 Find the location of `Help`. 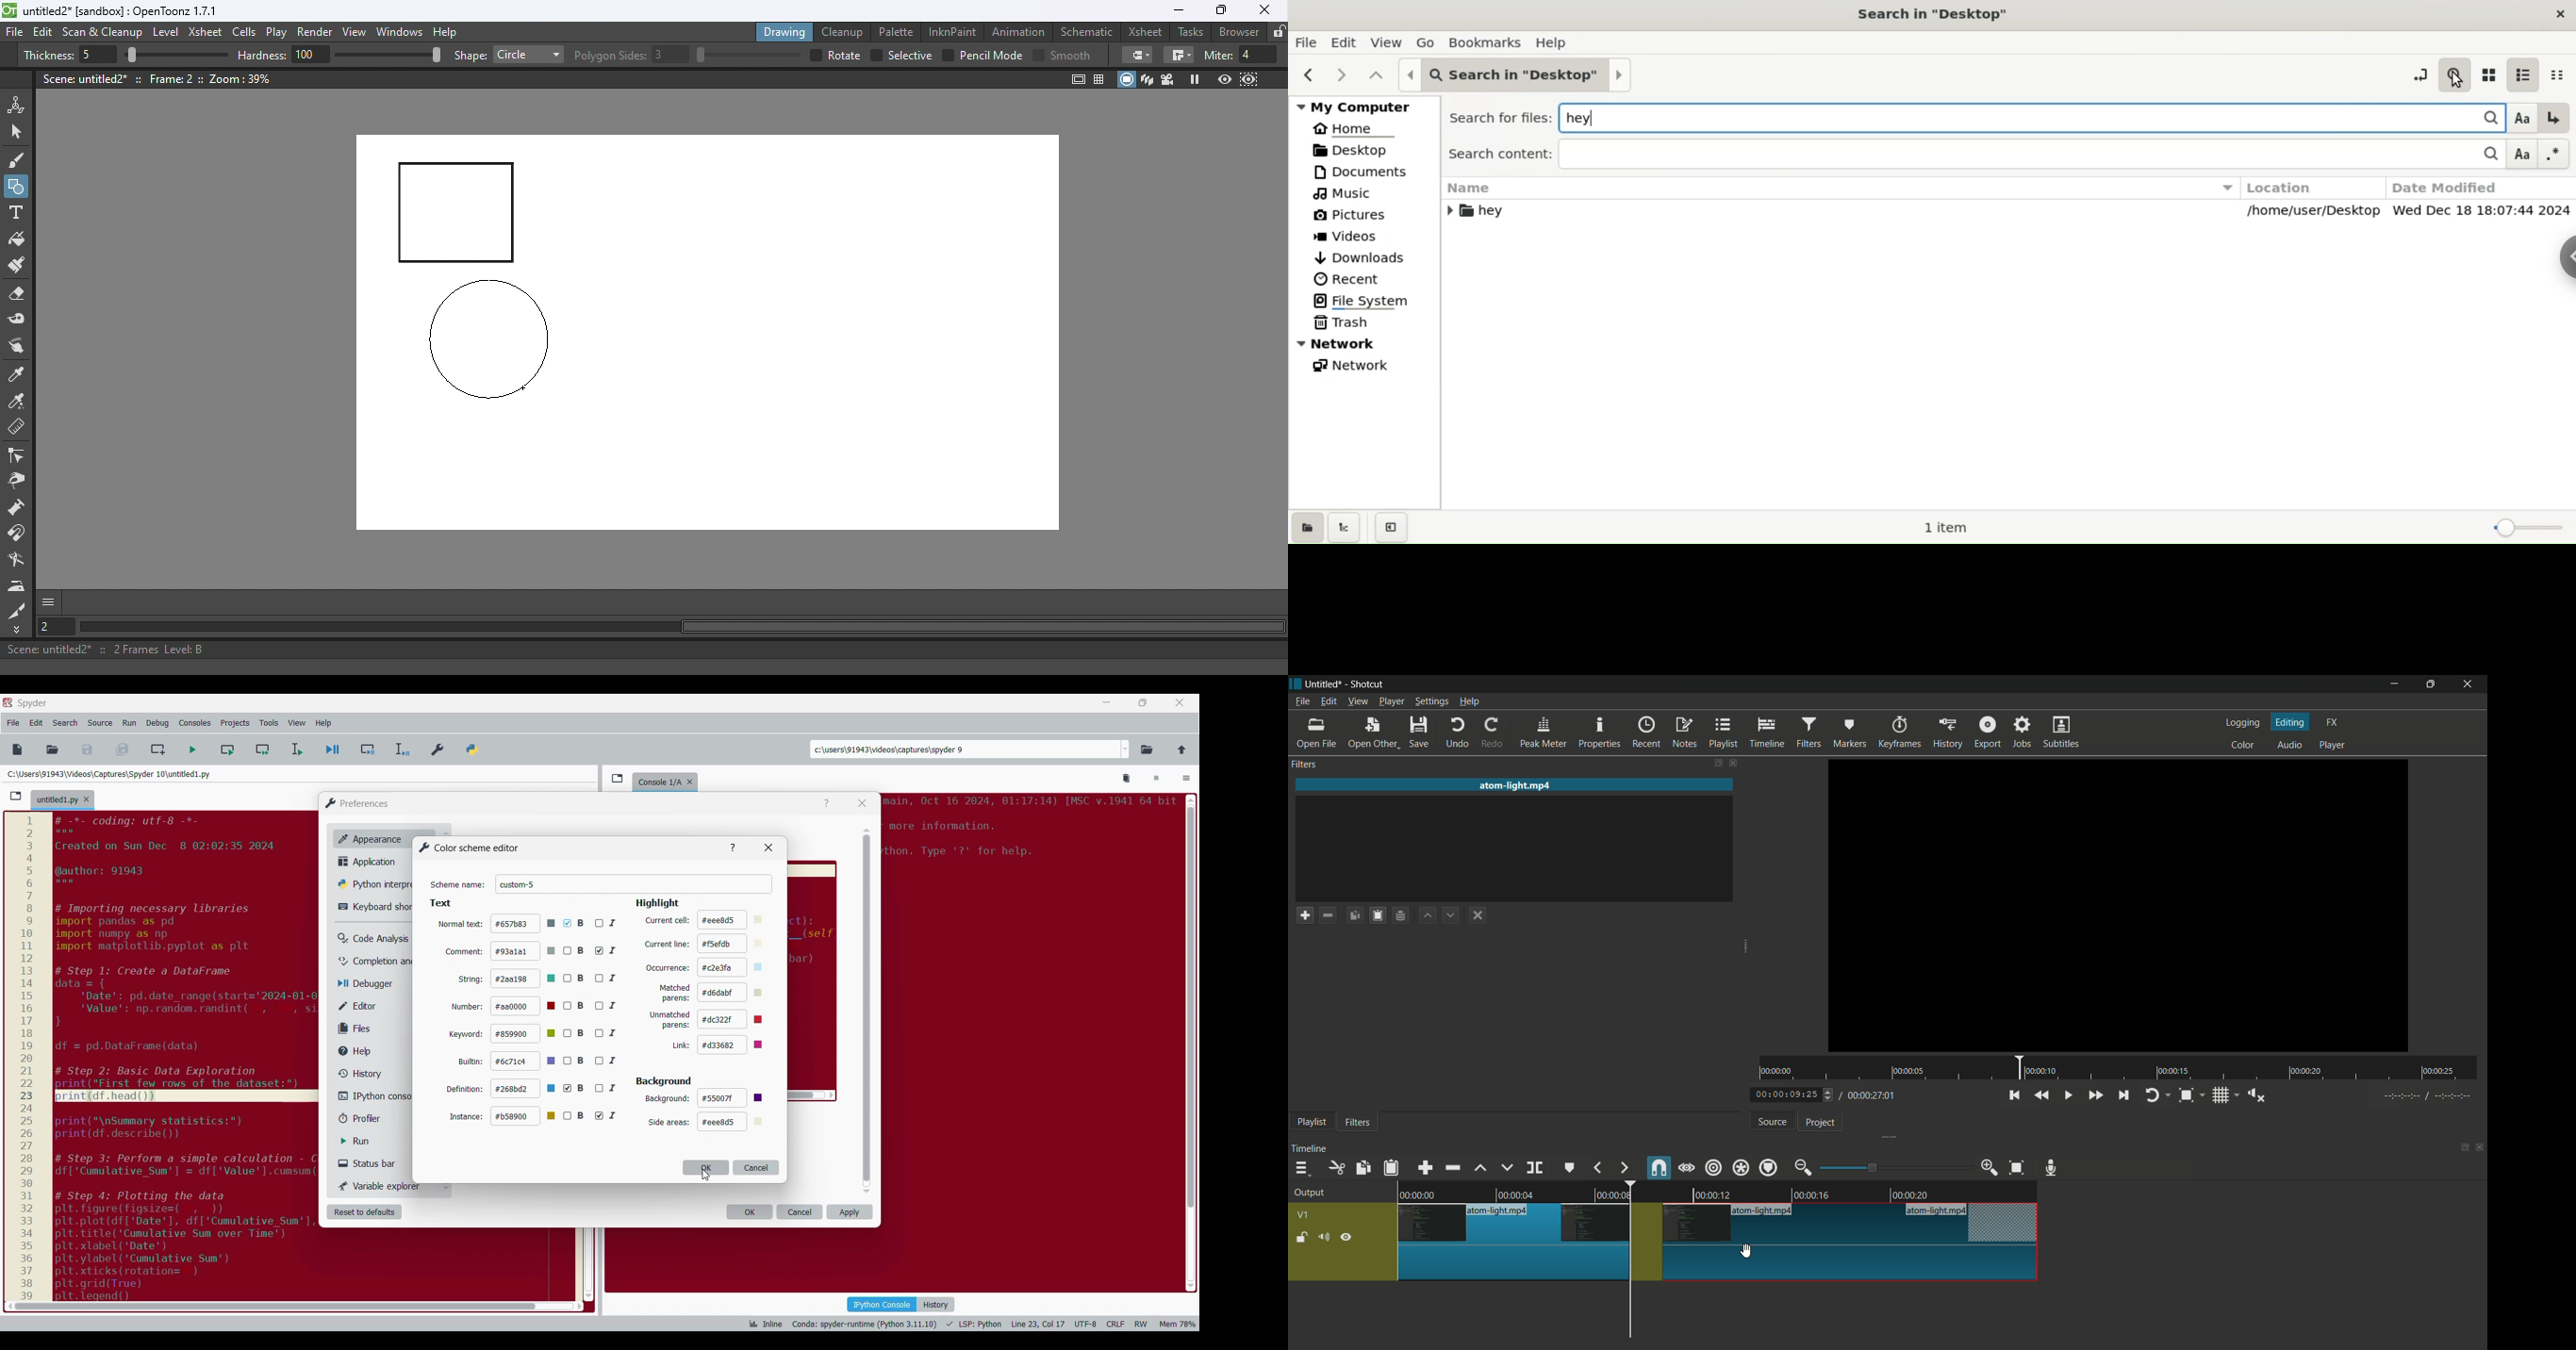

Help is located at coordinates (361, 1051).